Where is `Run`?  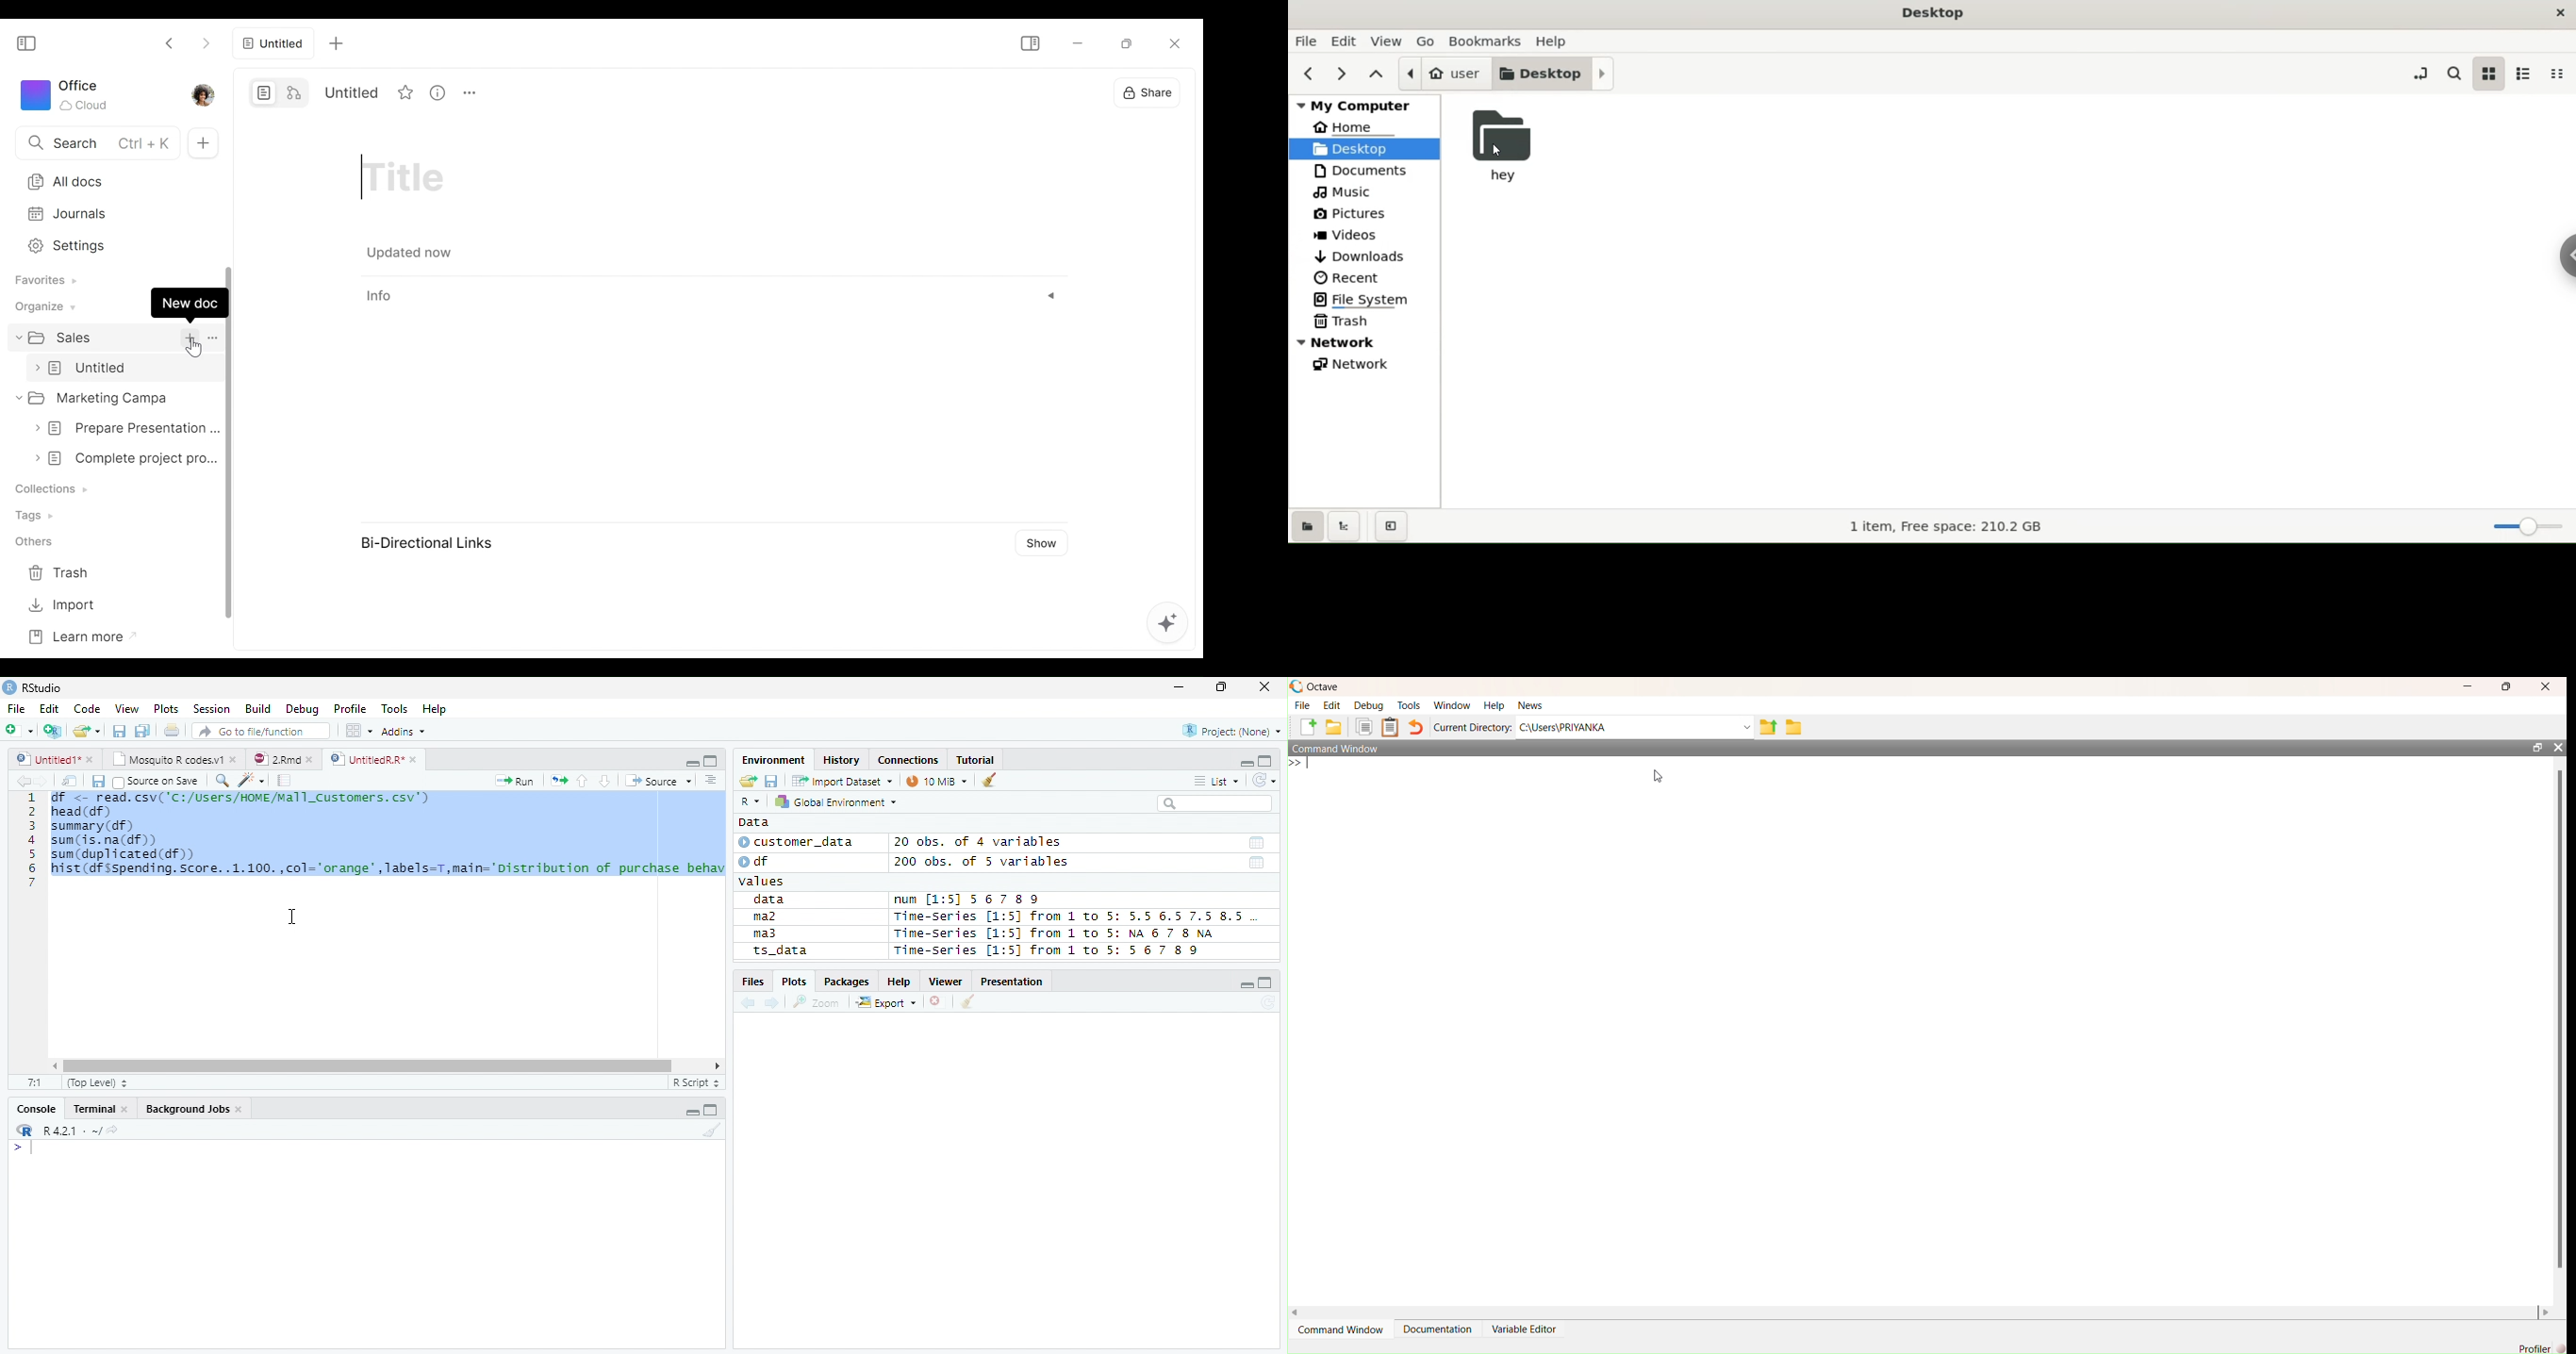 Run is located at coordinates (517, 782).